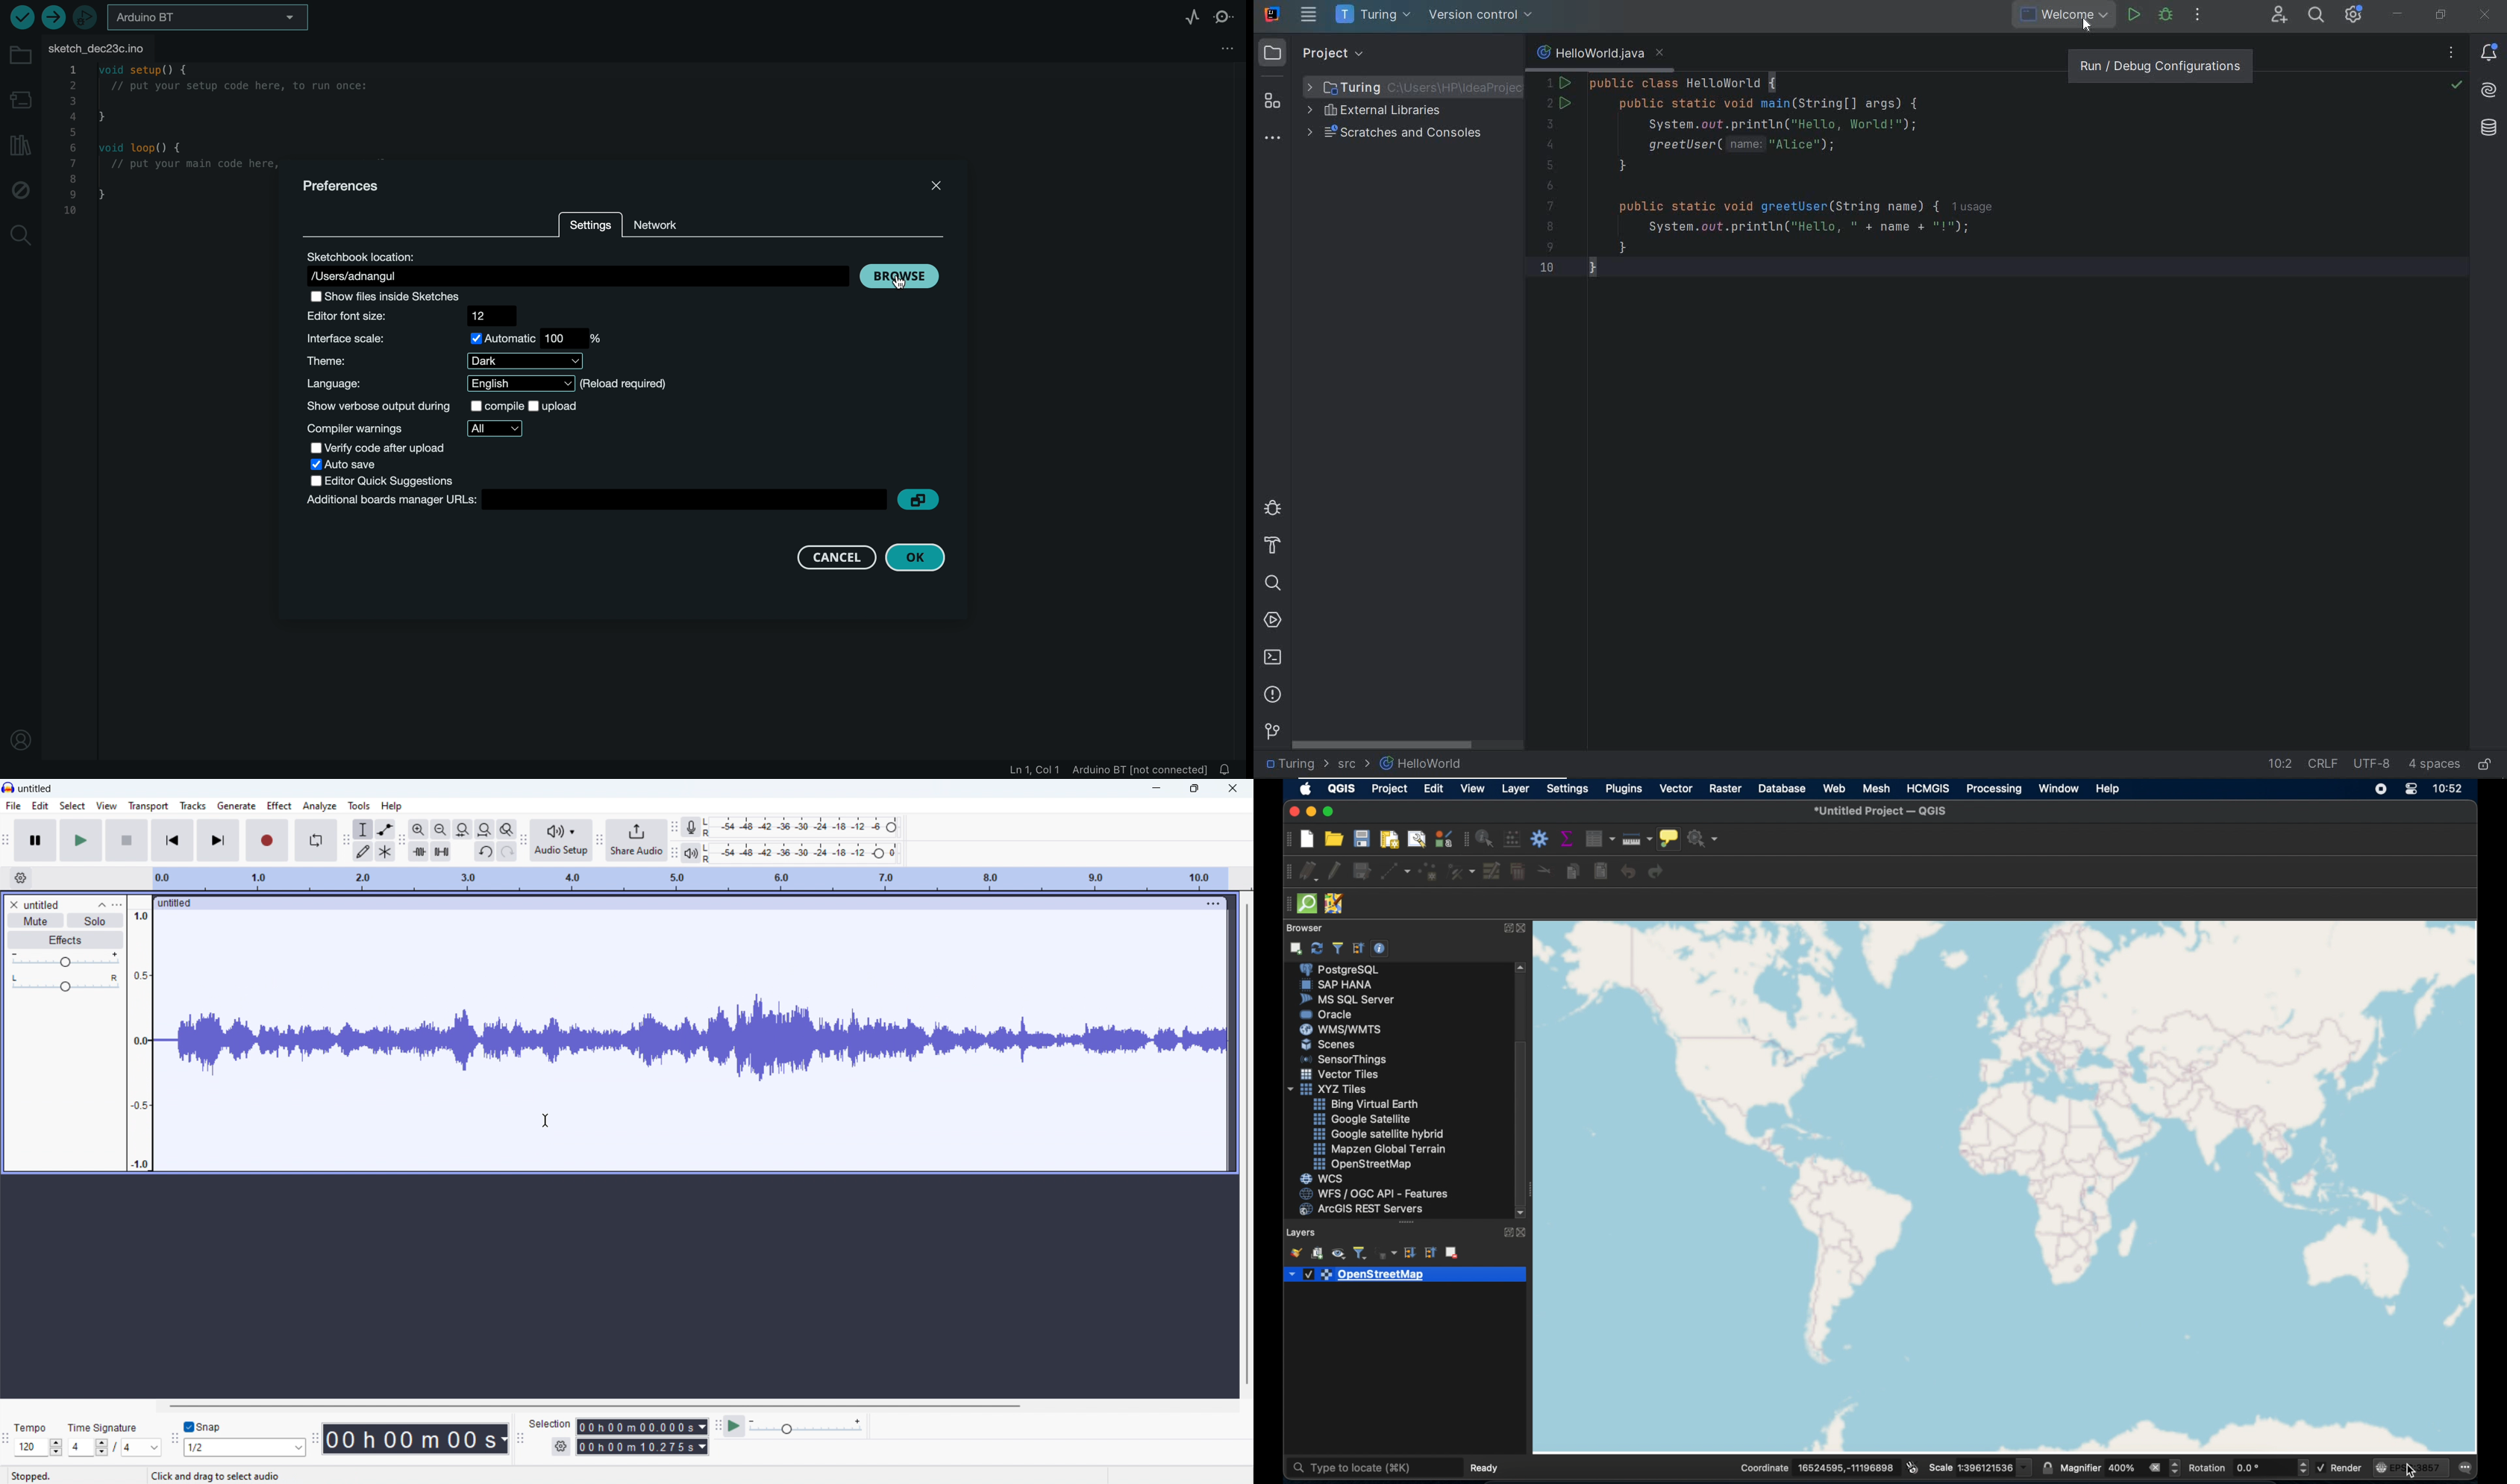 This screenshot has width=2520, height=1484. Describe the element at coordinates (1410, 1253) in the screenshot. I see `expand all` at that location.